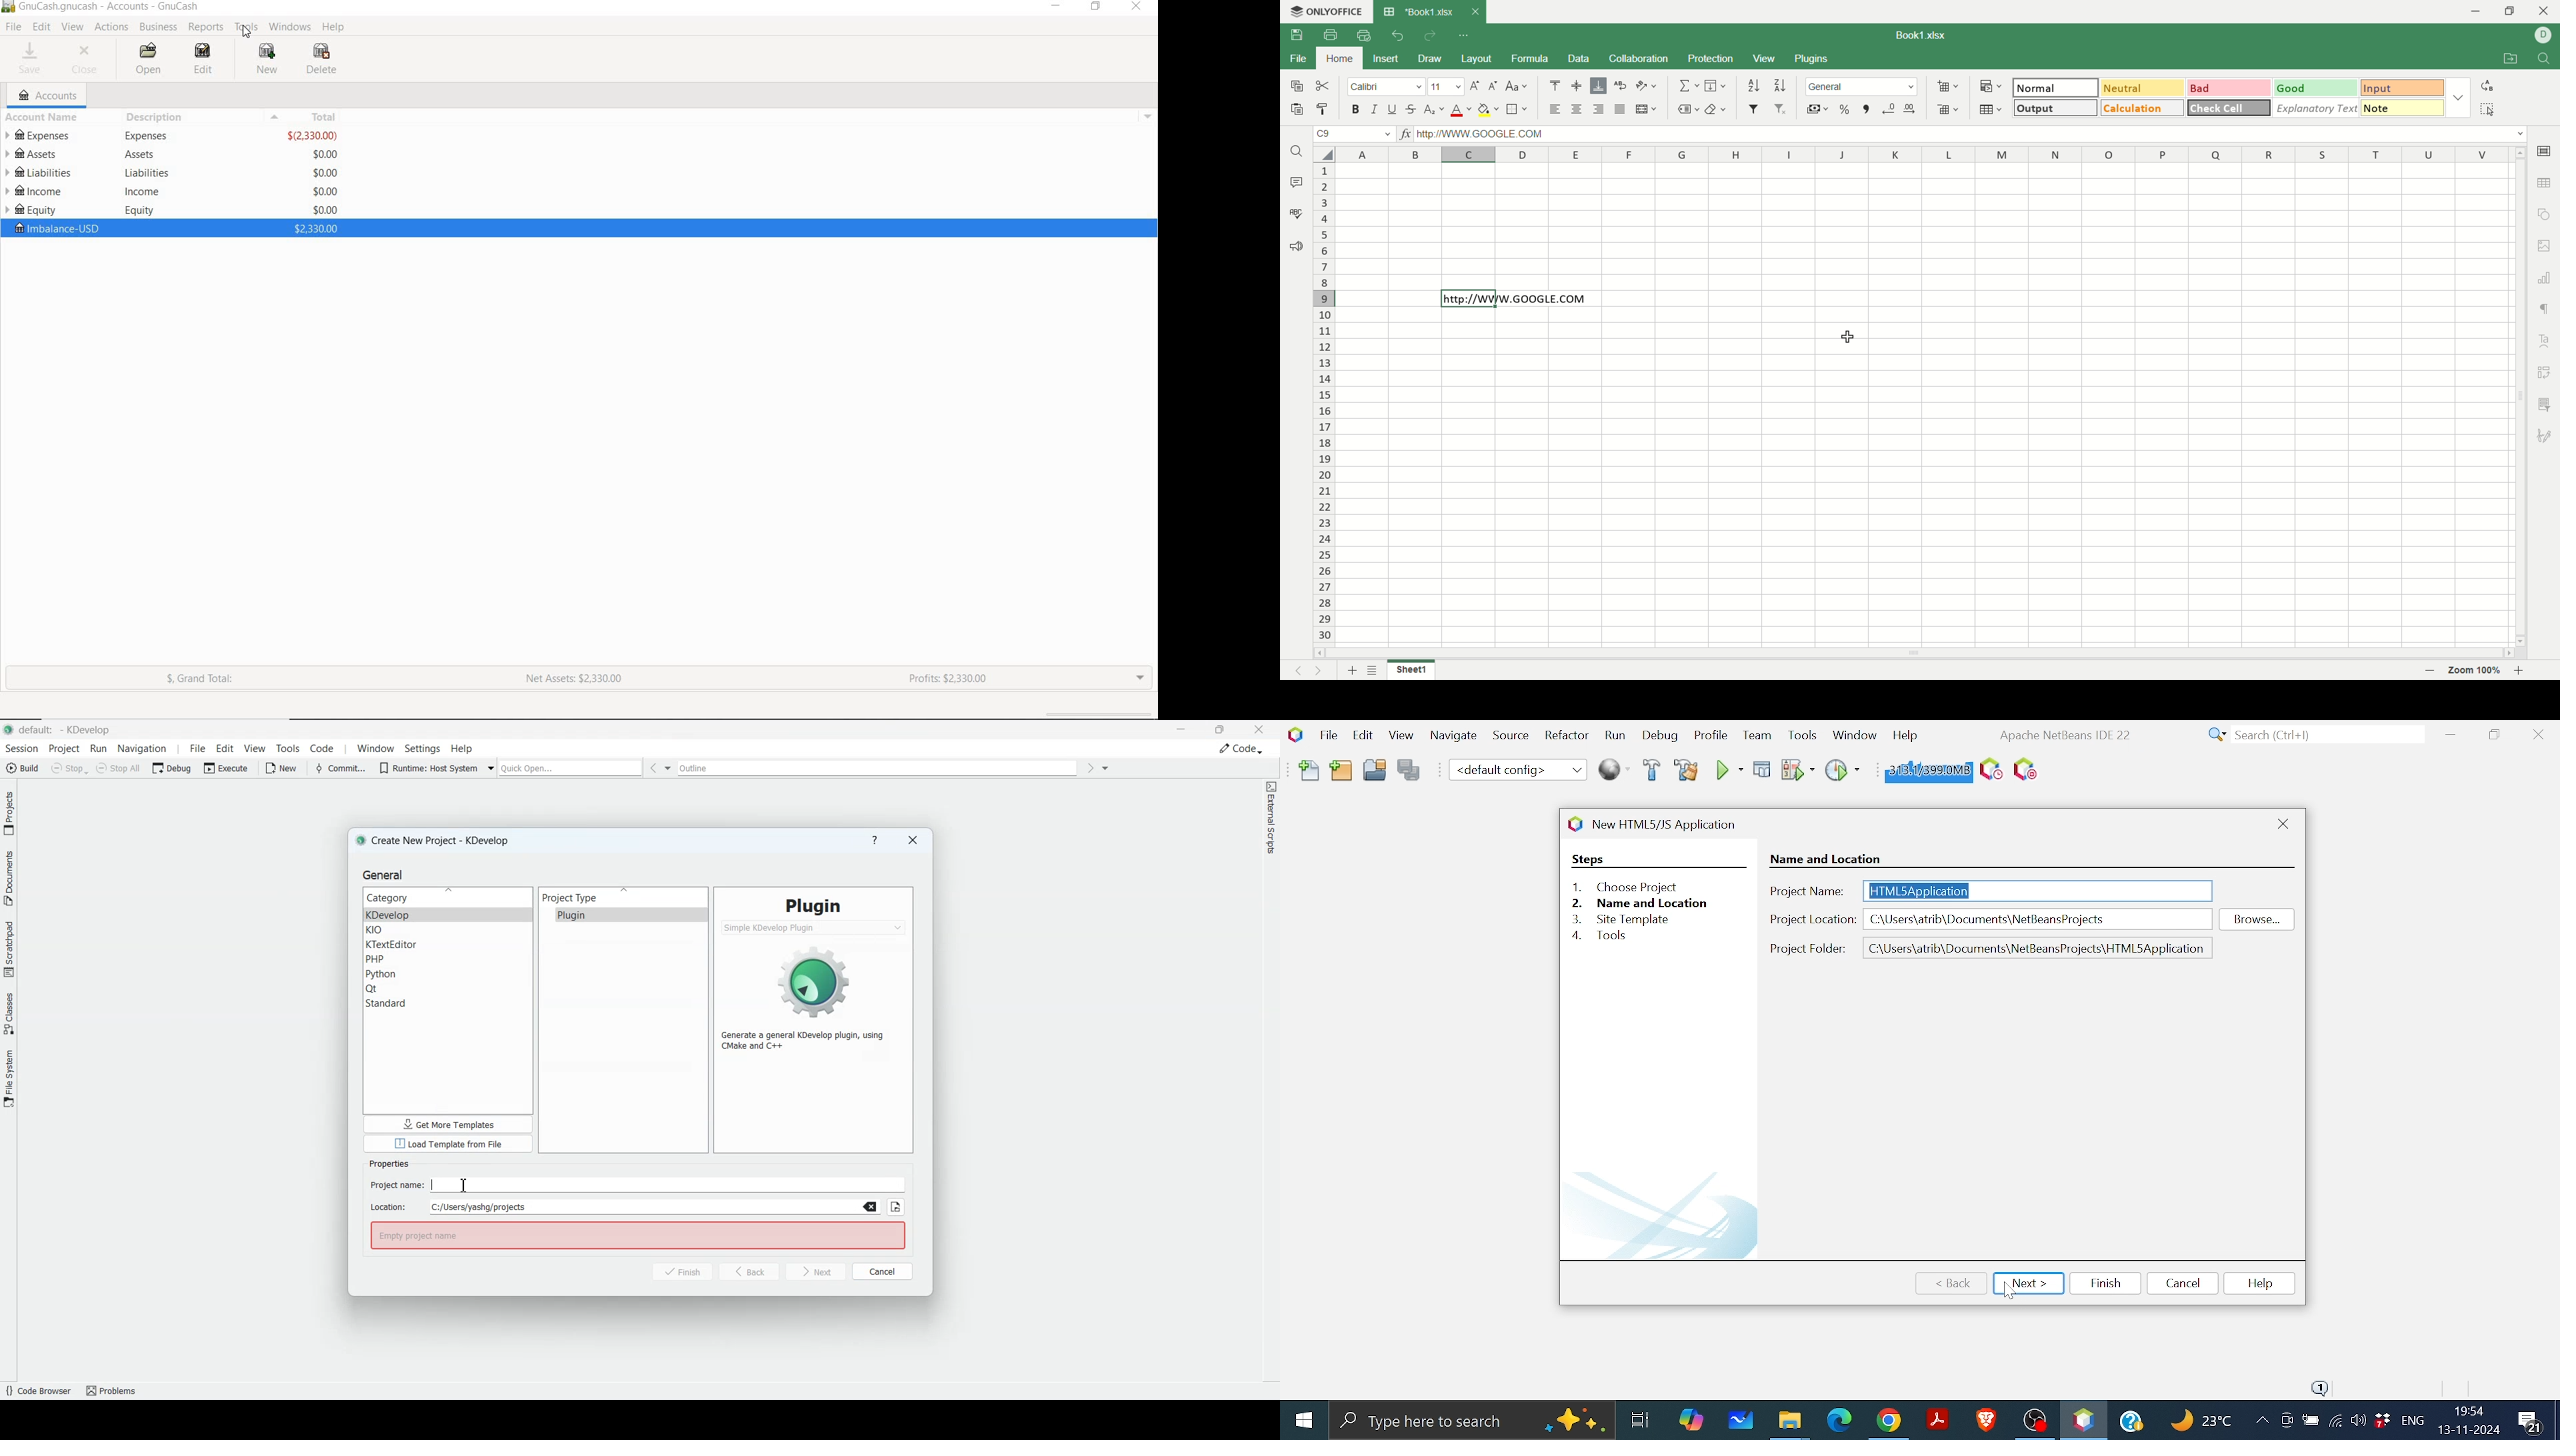  I want to click on data, so click(1579, 58).